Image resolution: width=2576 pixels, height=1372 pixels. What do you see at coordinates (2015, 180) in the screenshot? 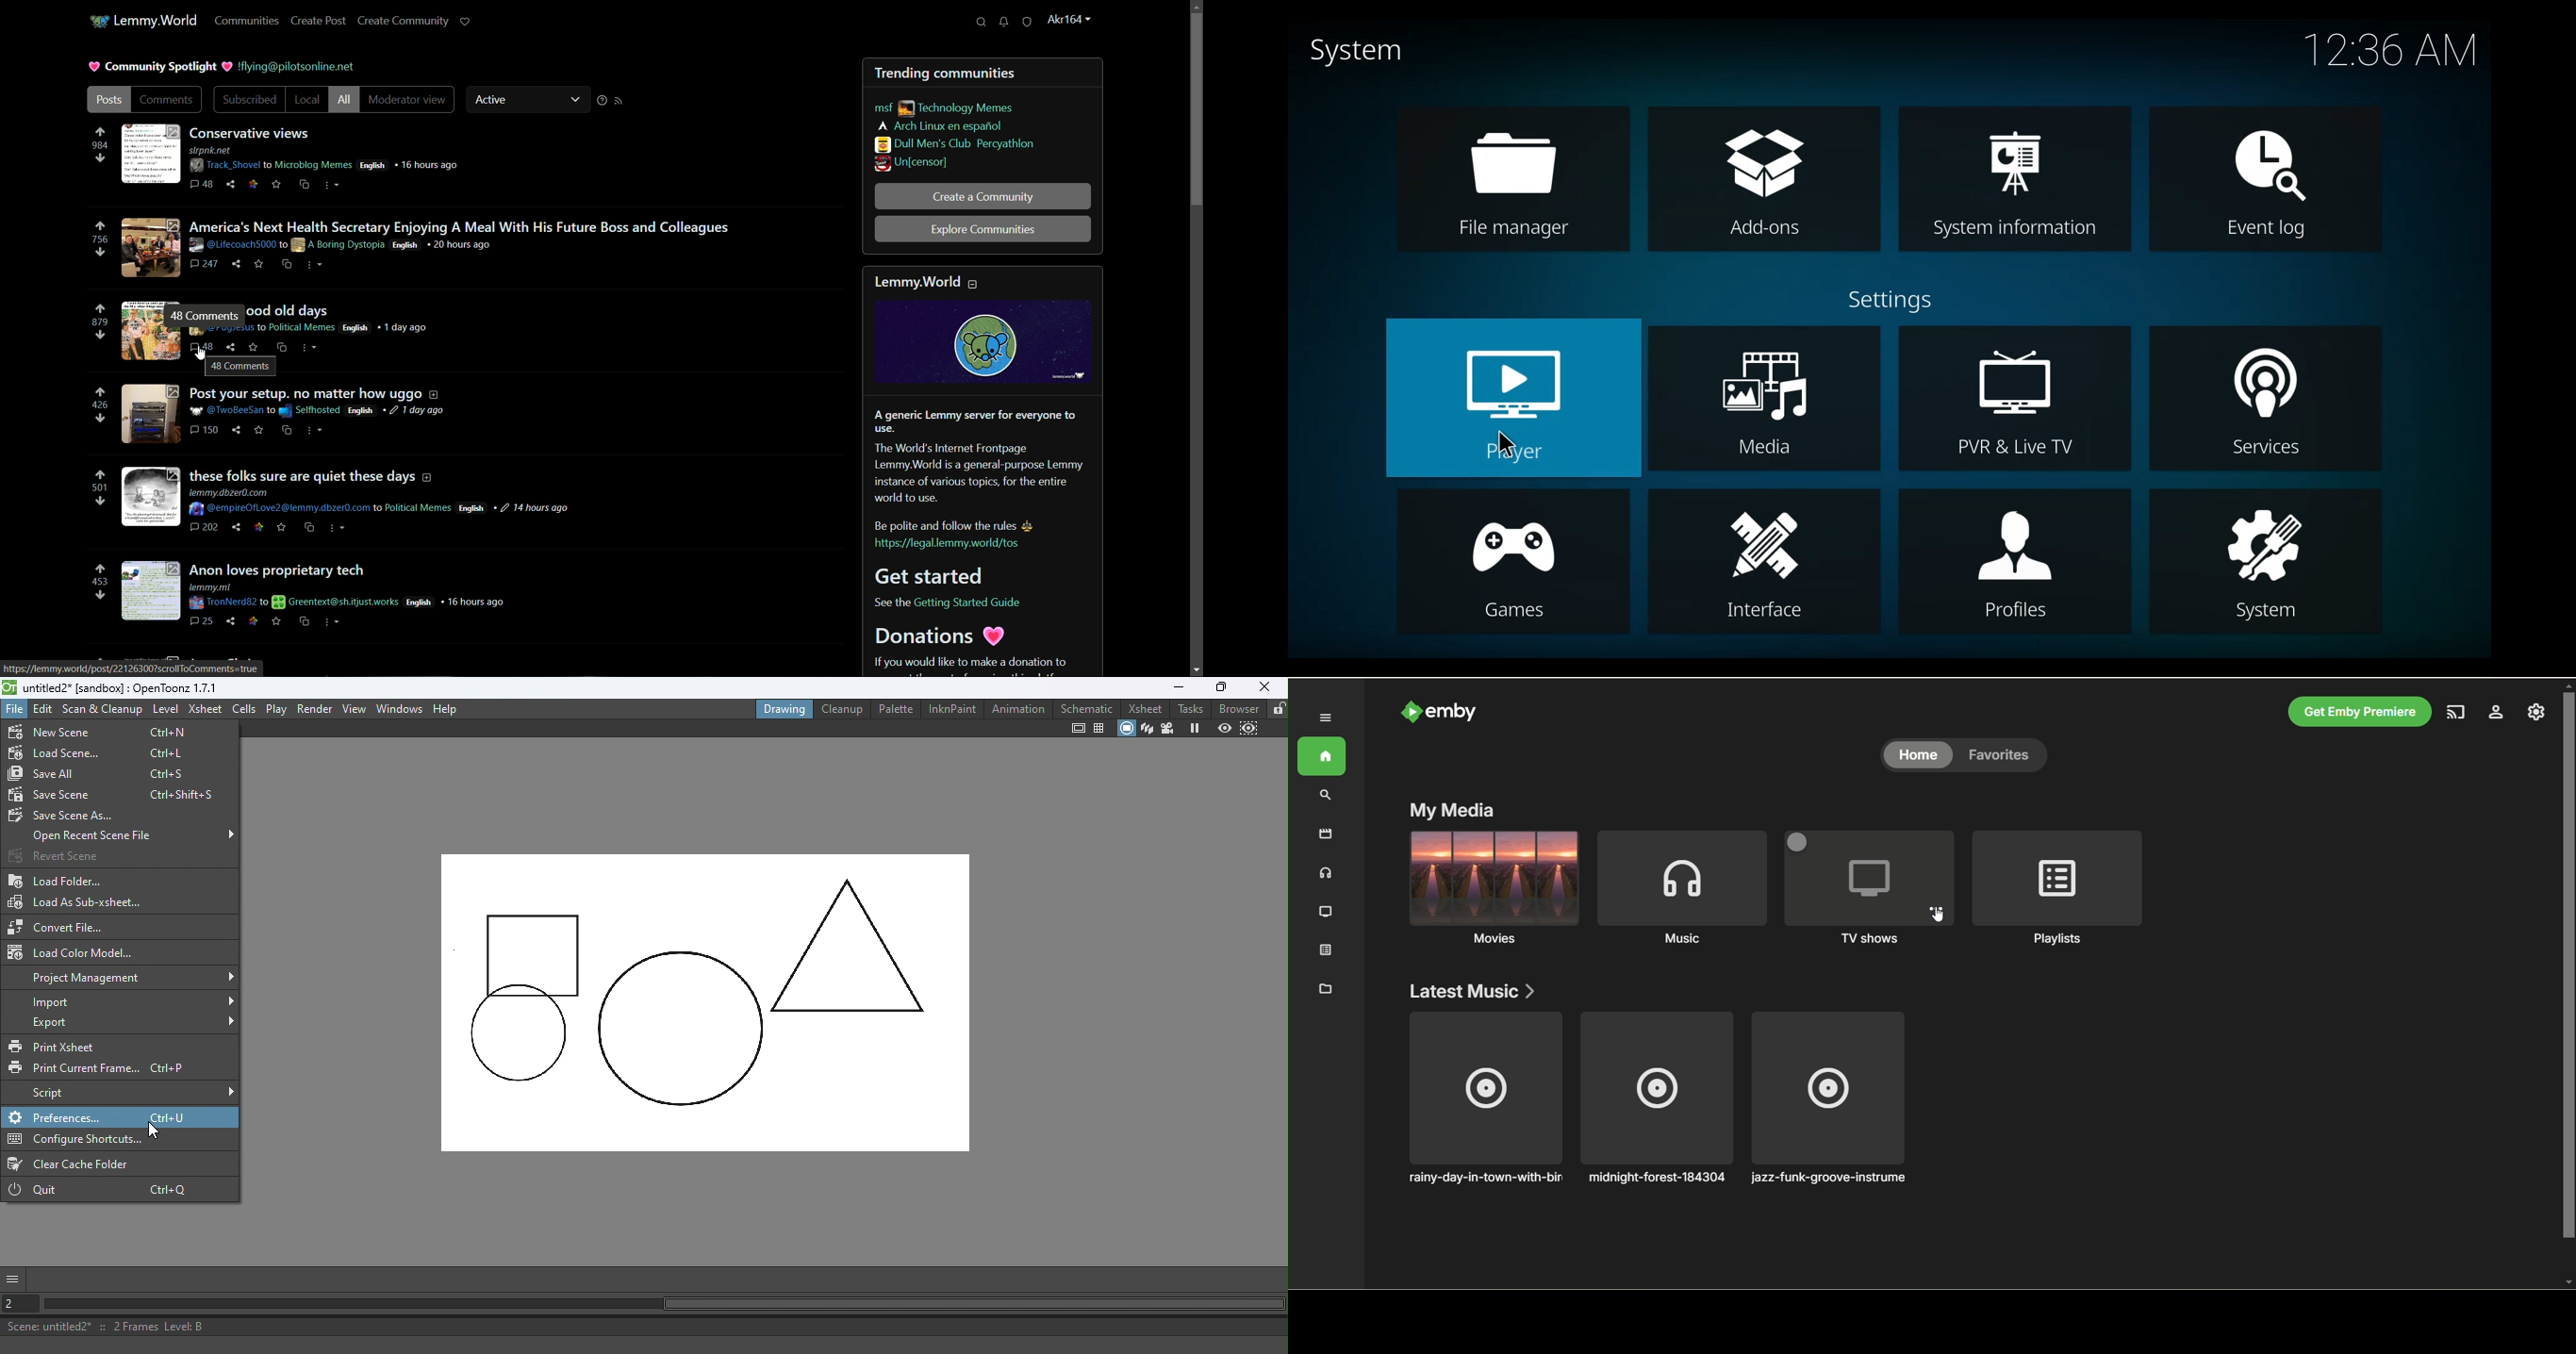
I see `System Information` at bounding box center [2015, 180].